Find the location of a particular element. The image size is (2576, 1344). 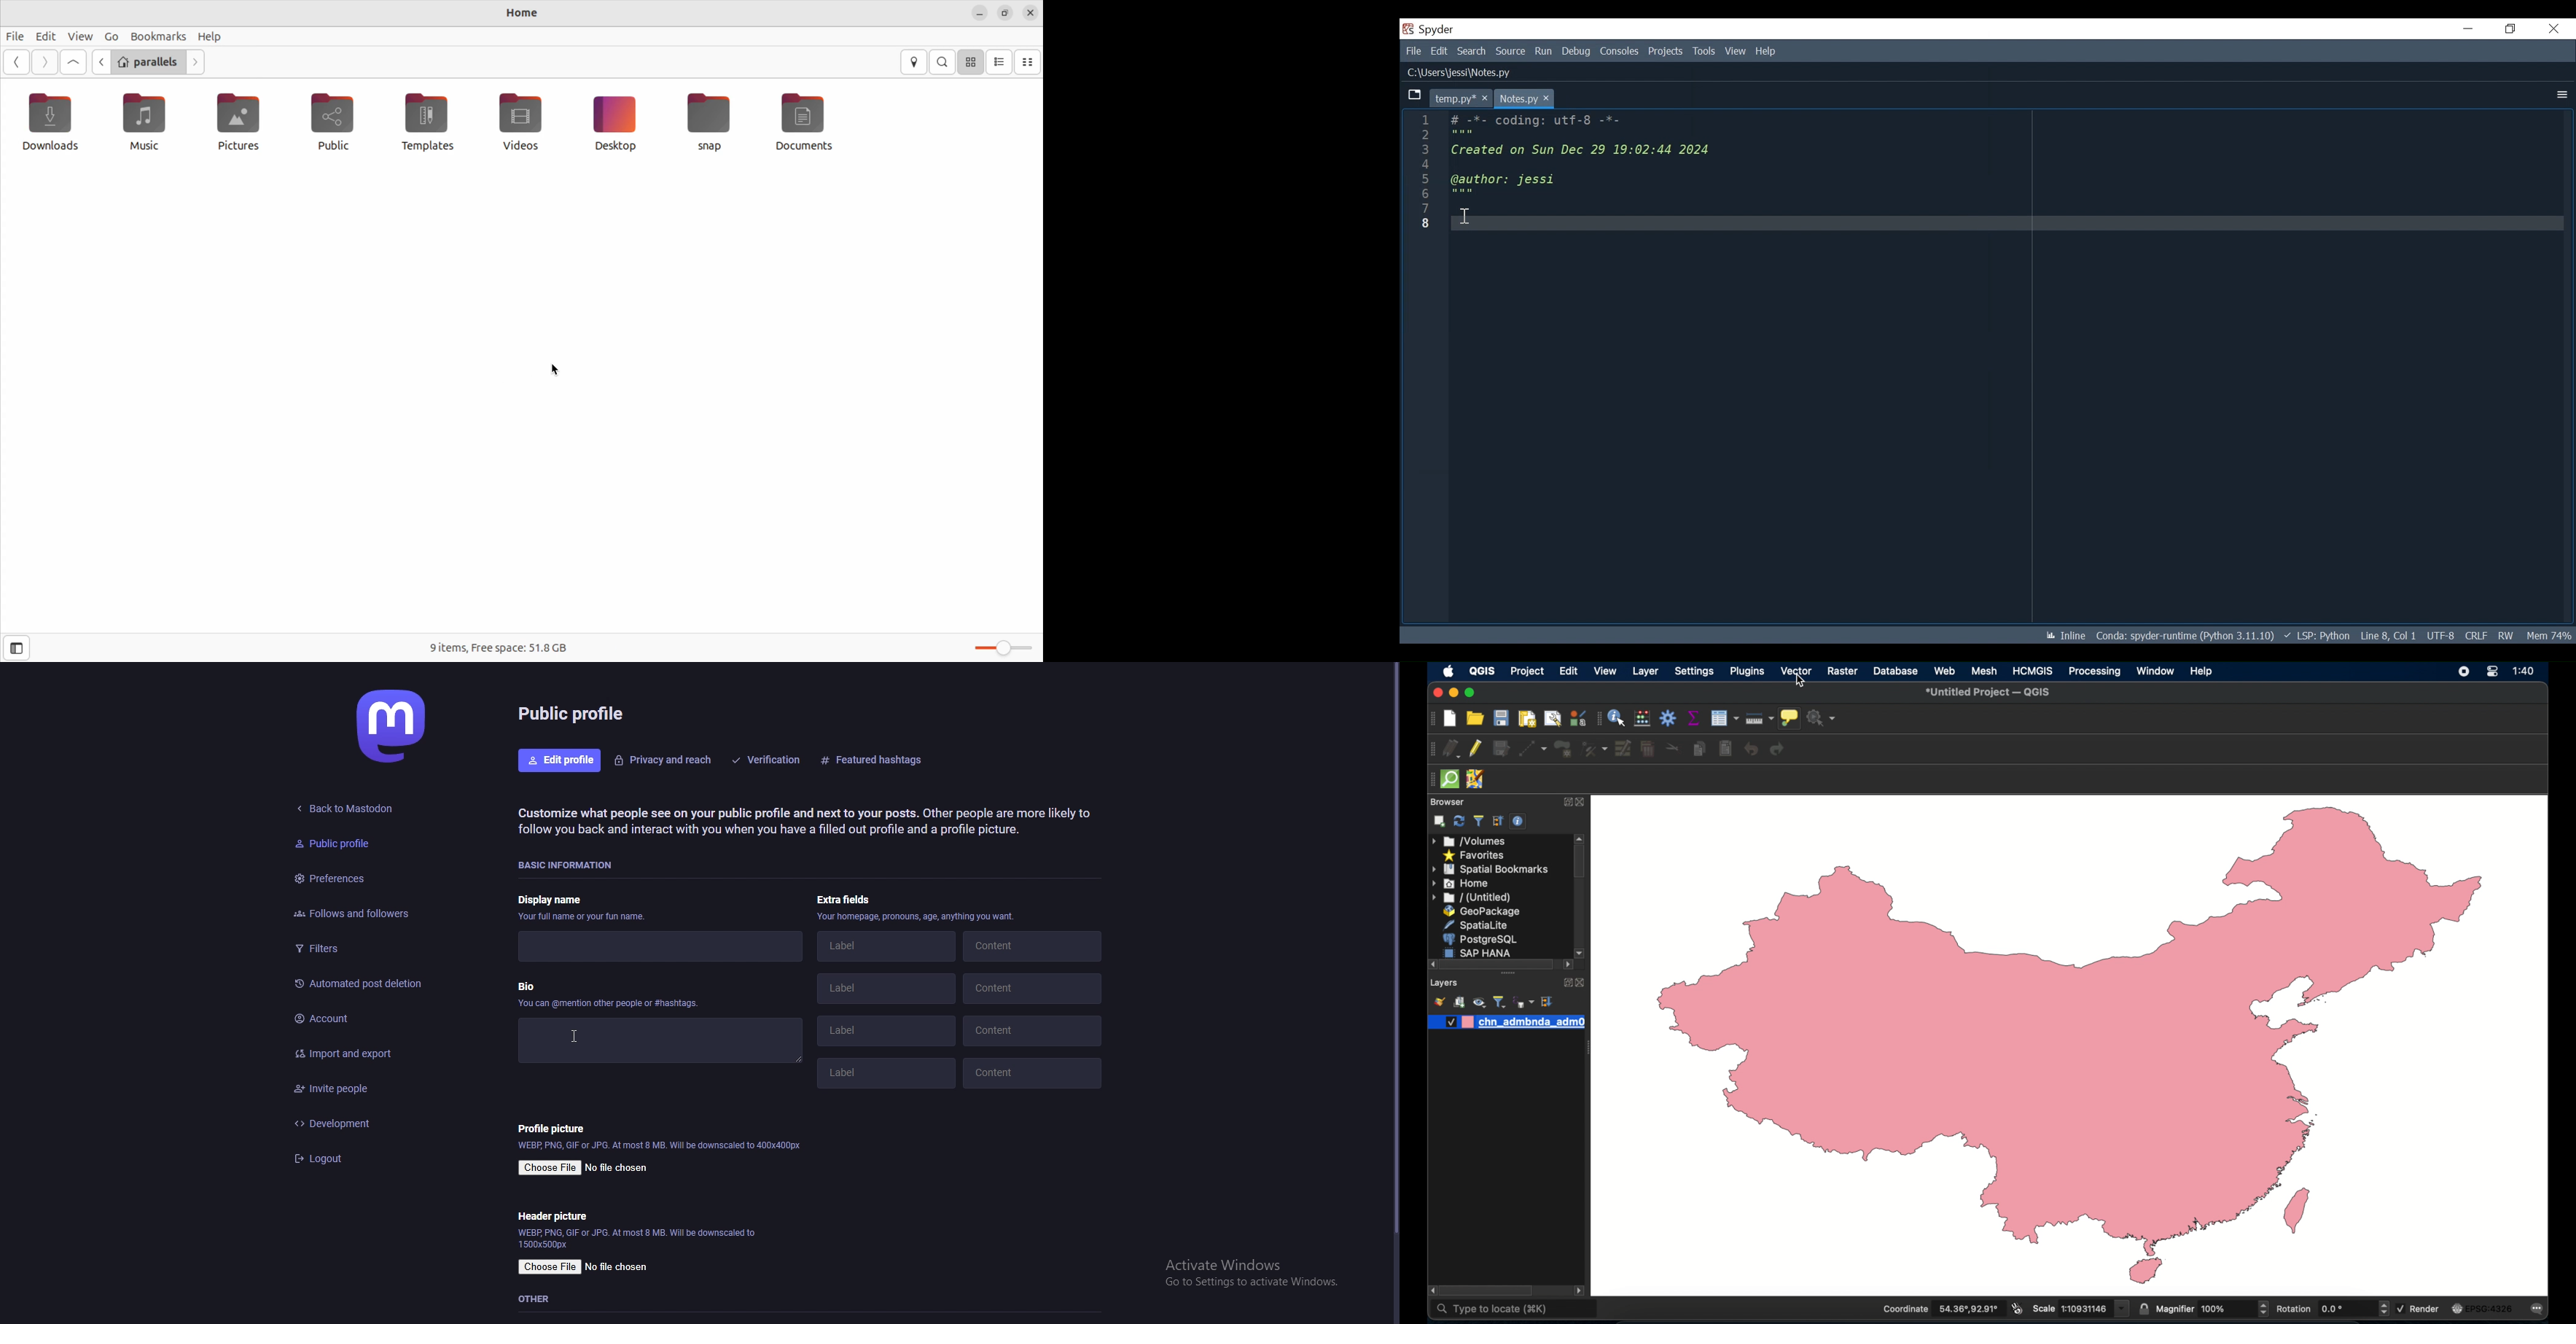

Cursor is located at coordinates (1464, 215).